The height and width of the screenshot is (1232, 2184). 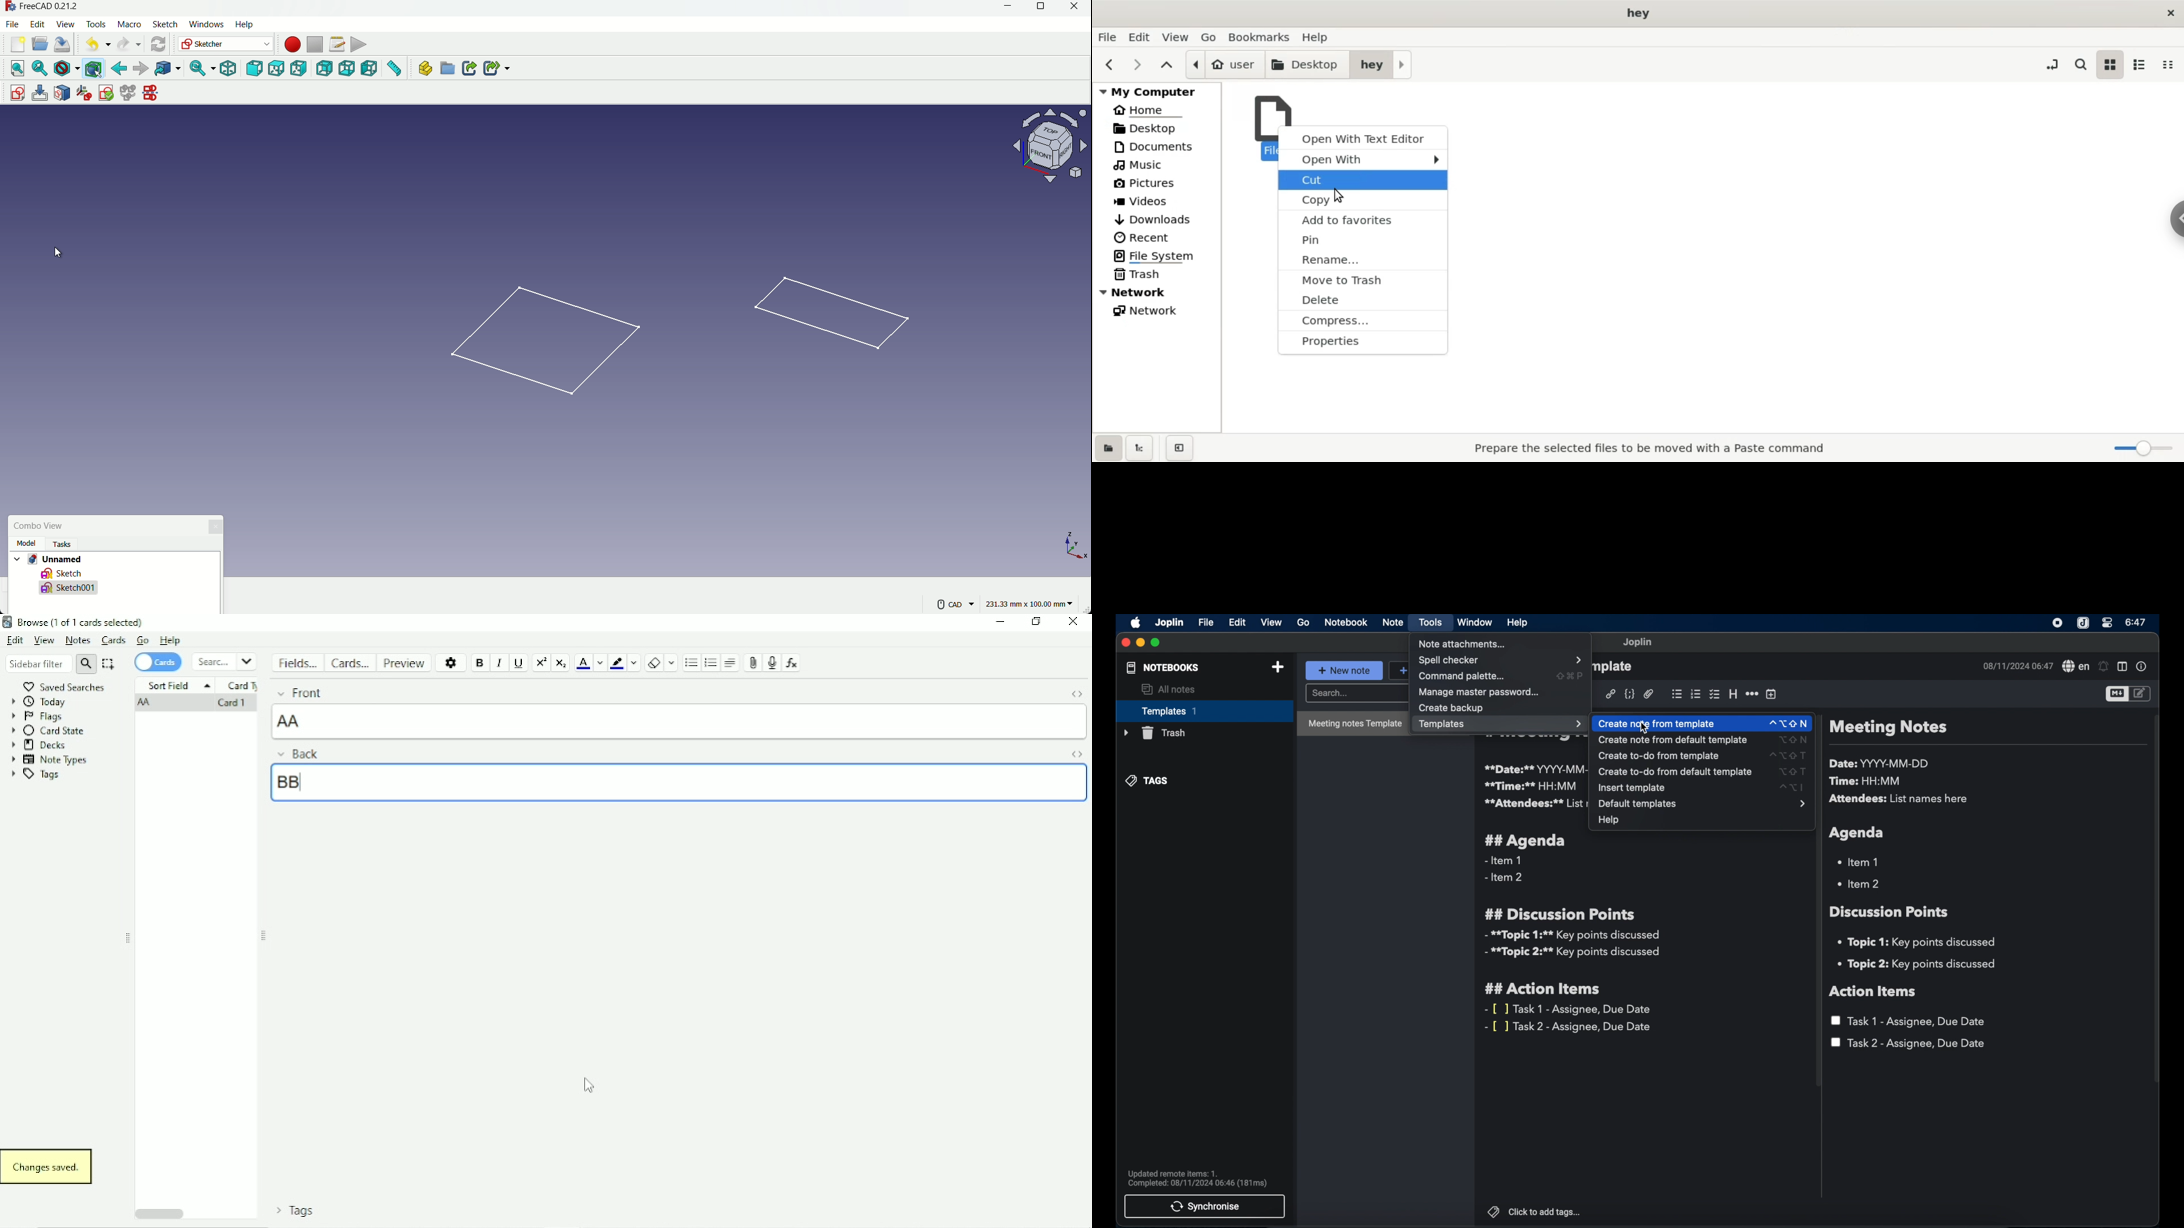 I want to click on Card Type, so click(x=243, y=686).